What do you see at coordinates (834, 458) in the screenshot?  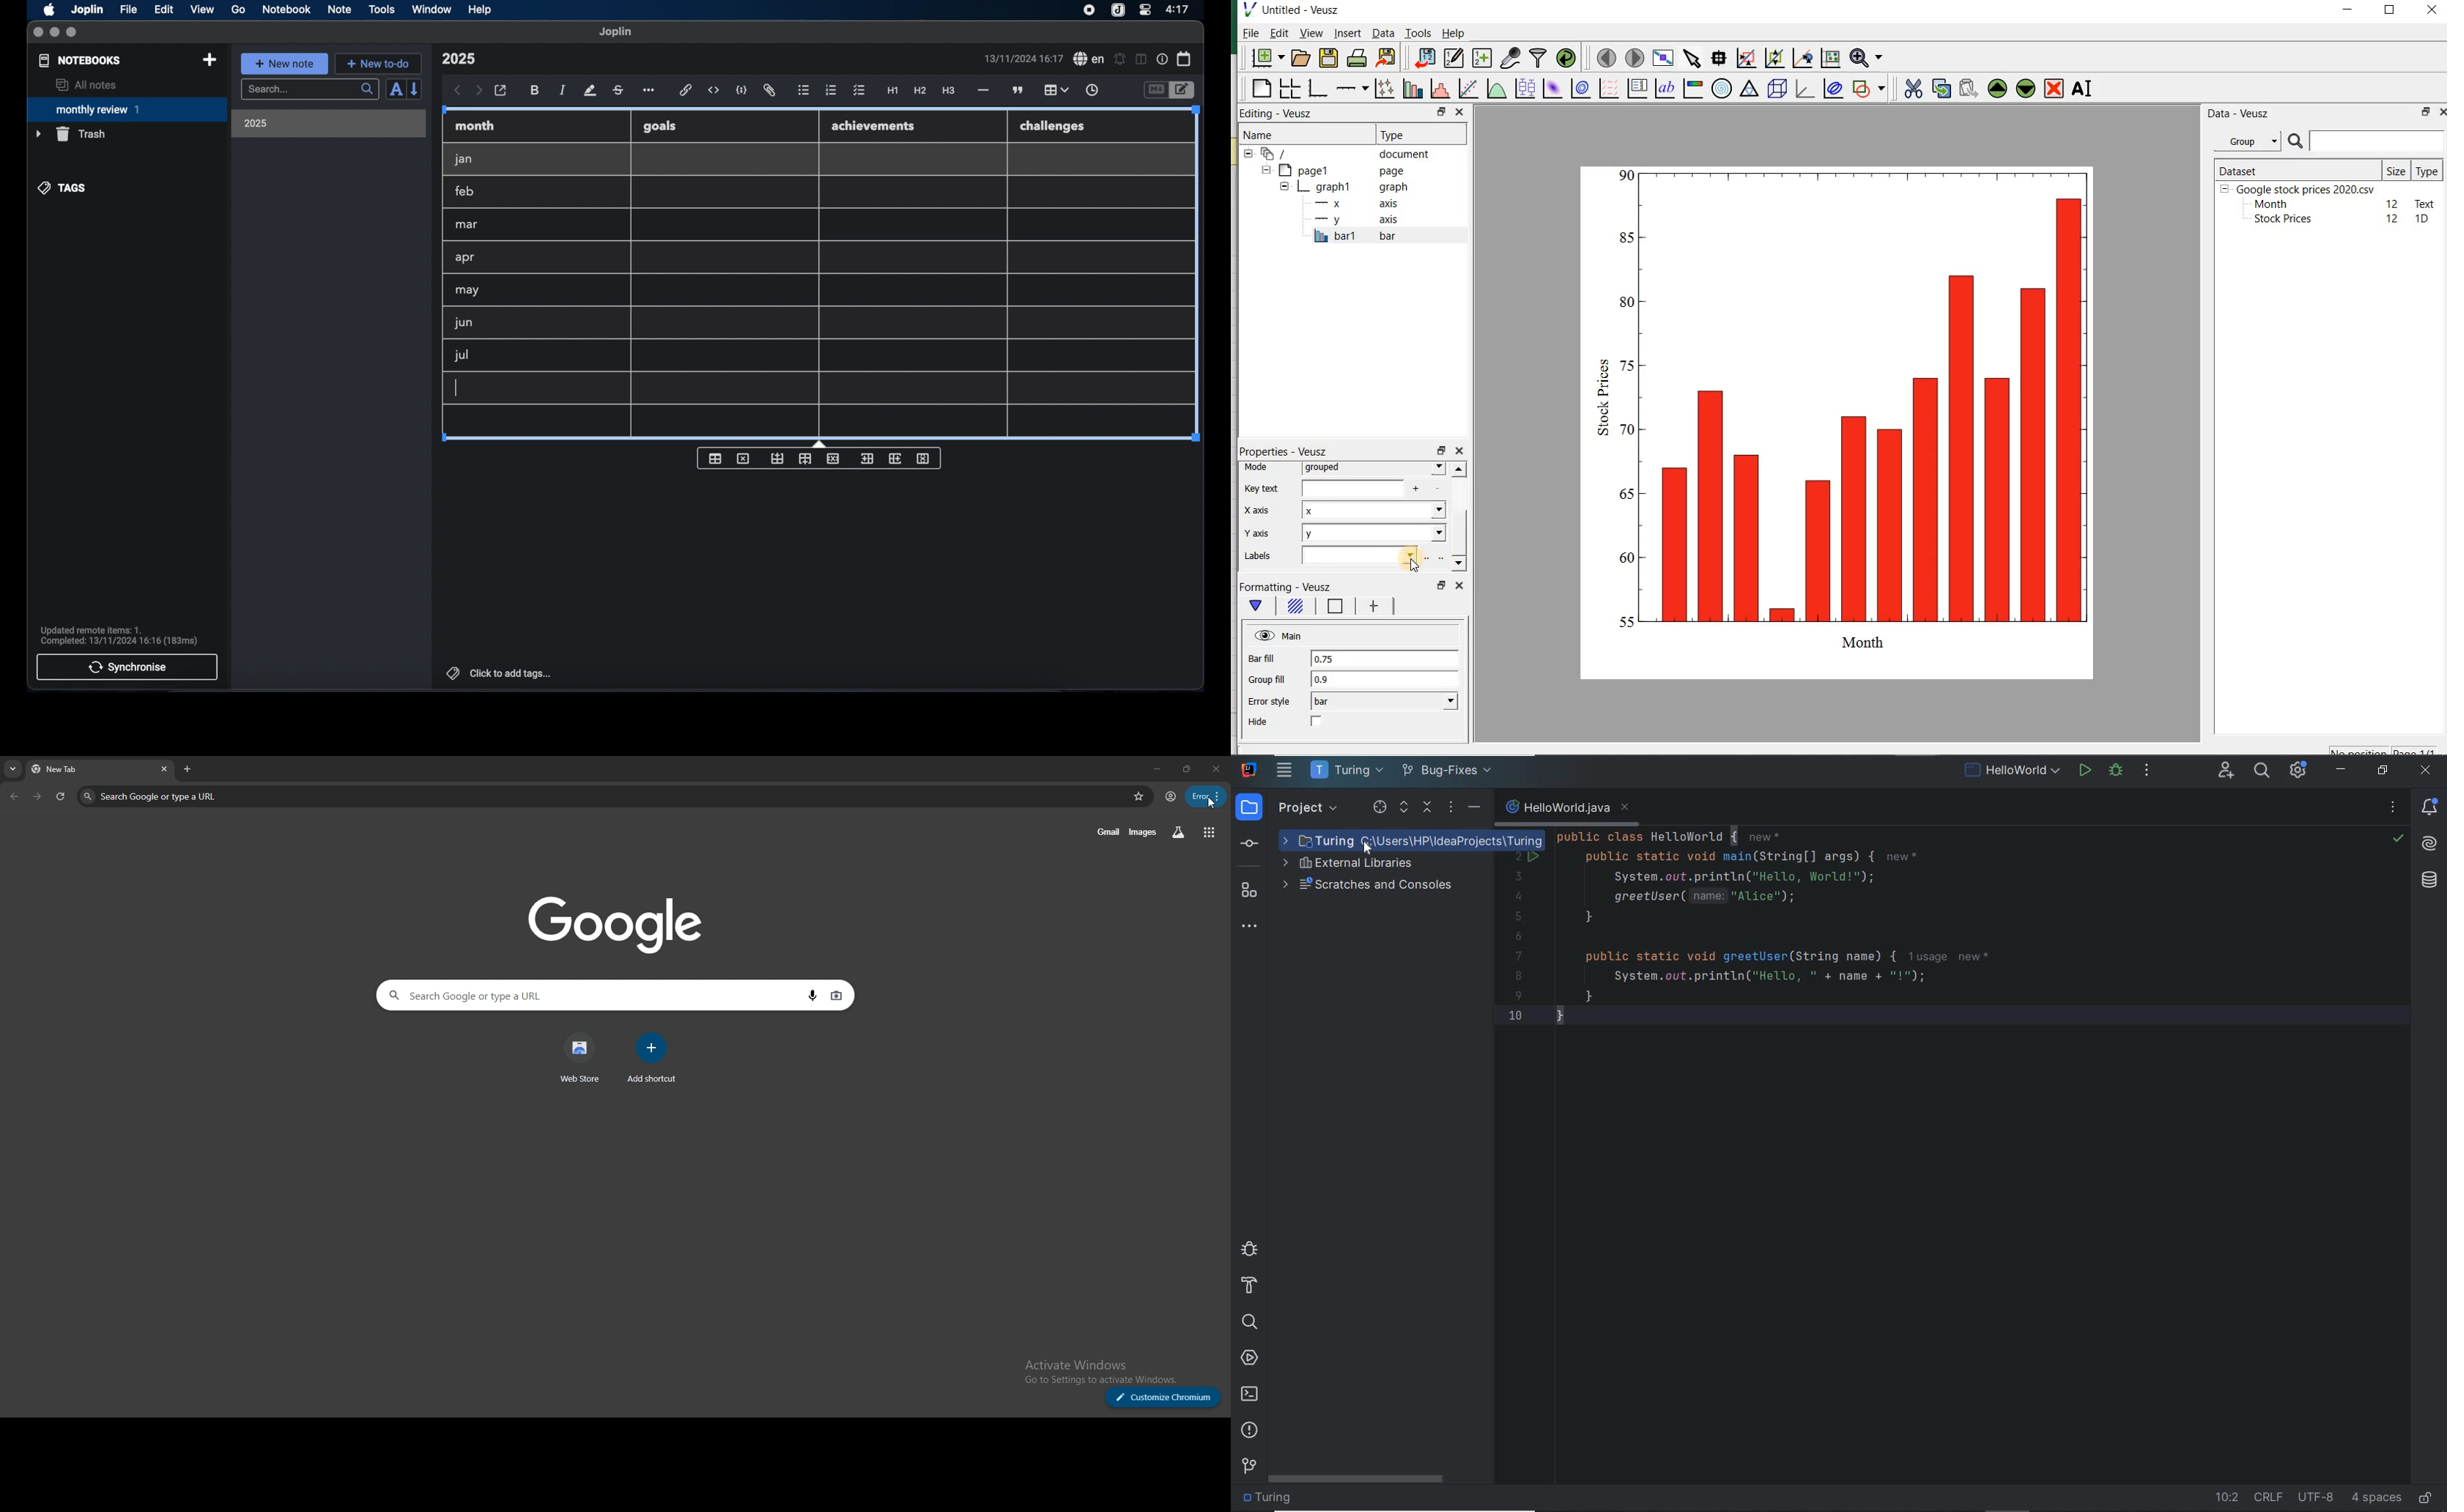 I see `delete row` at bounding box center [834, 458].